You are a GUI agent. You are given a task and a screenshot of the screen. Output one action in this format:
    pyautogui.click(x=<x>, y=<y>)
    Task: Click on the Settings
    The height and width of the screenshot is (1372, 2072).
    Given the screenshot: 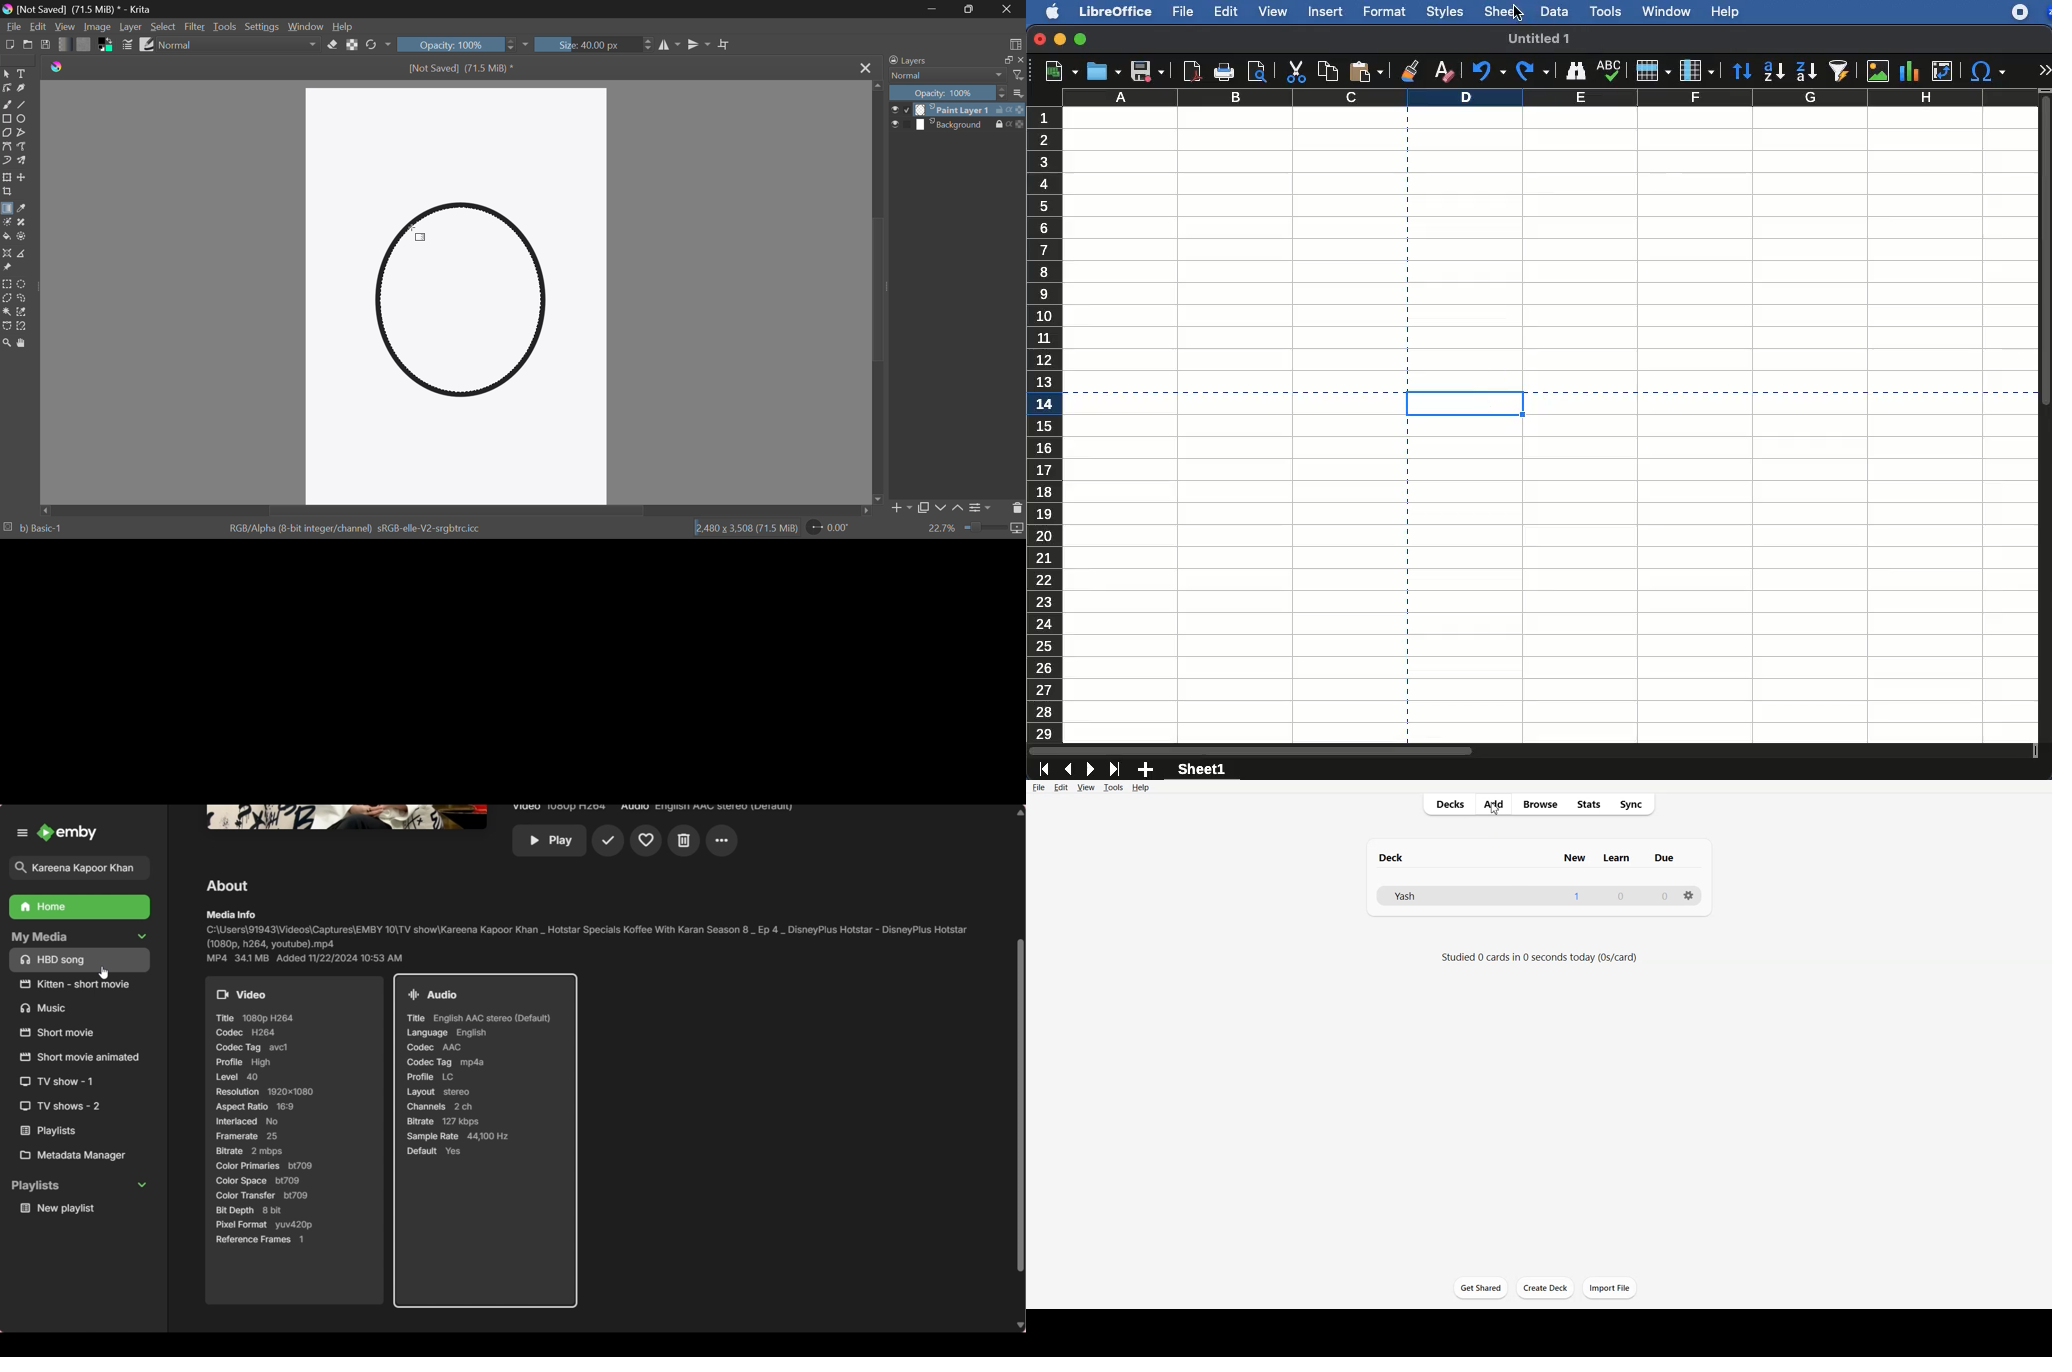 What is the action you would take?
    pyautogui.click(x=261, y=26)
    